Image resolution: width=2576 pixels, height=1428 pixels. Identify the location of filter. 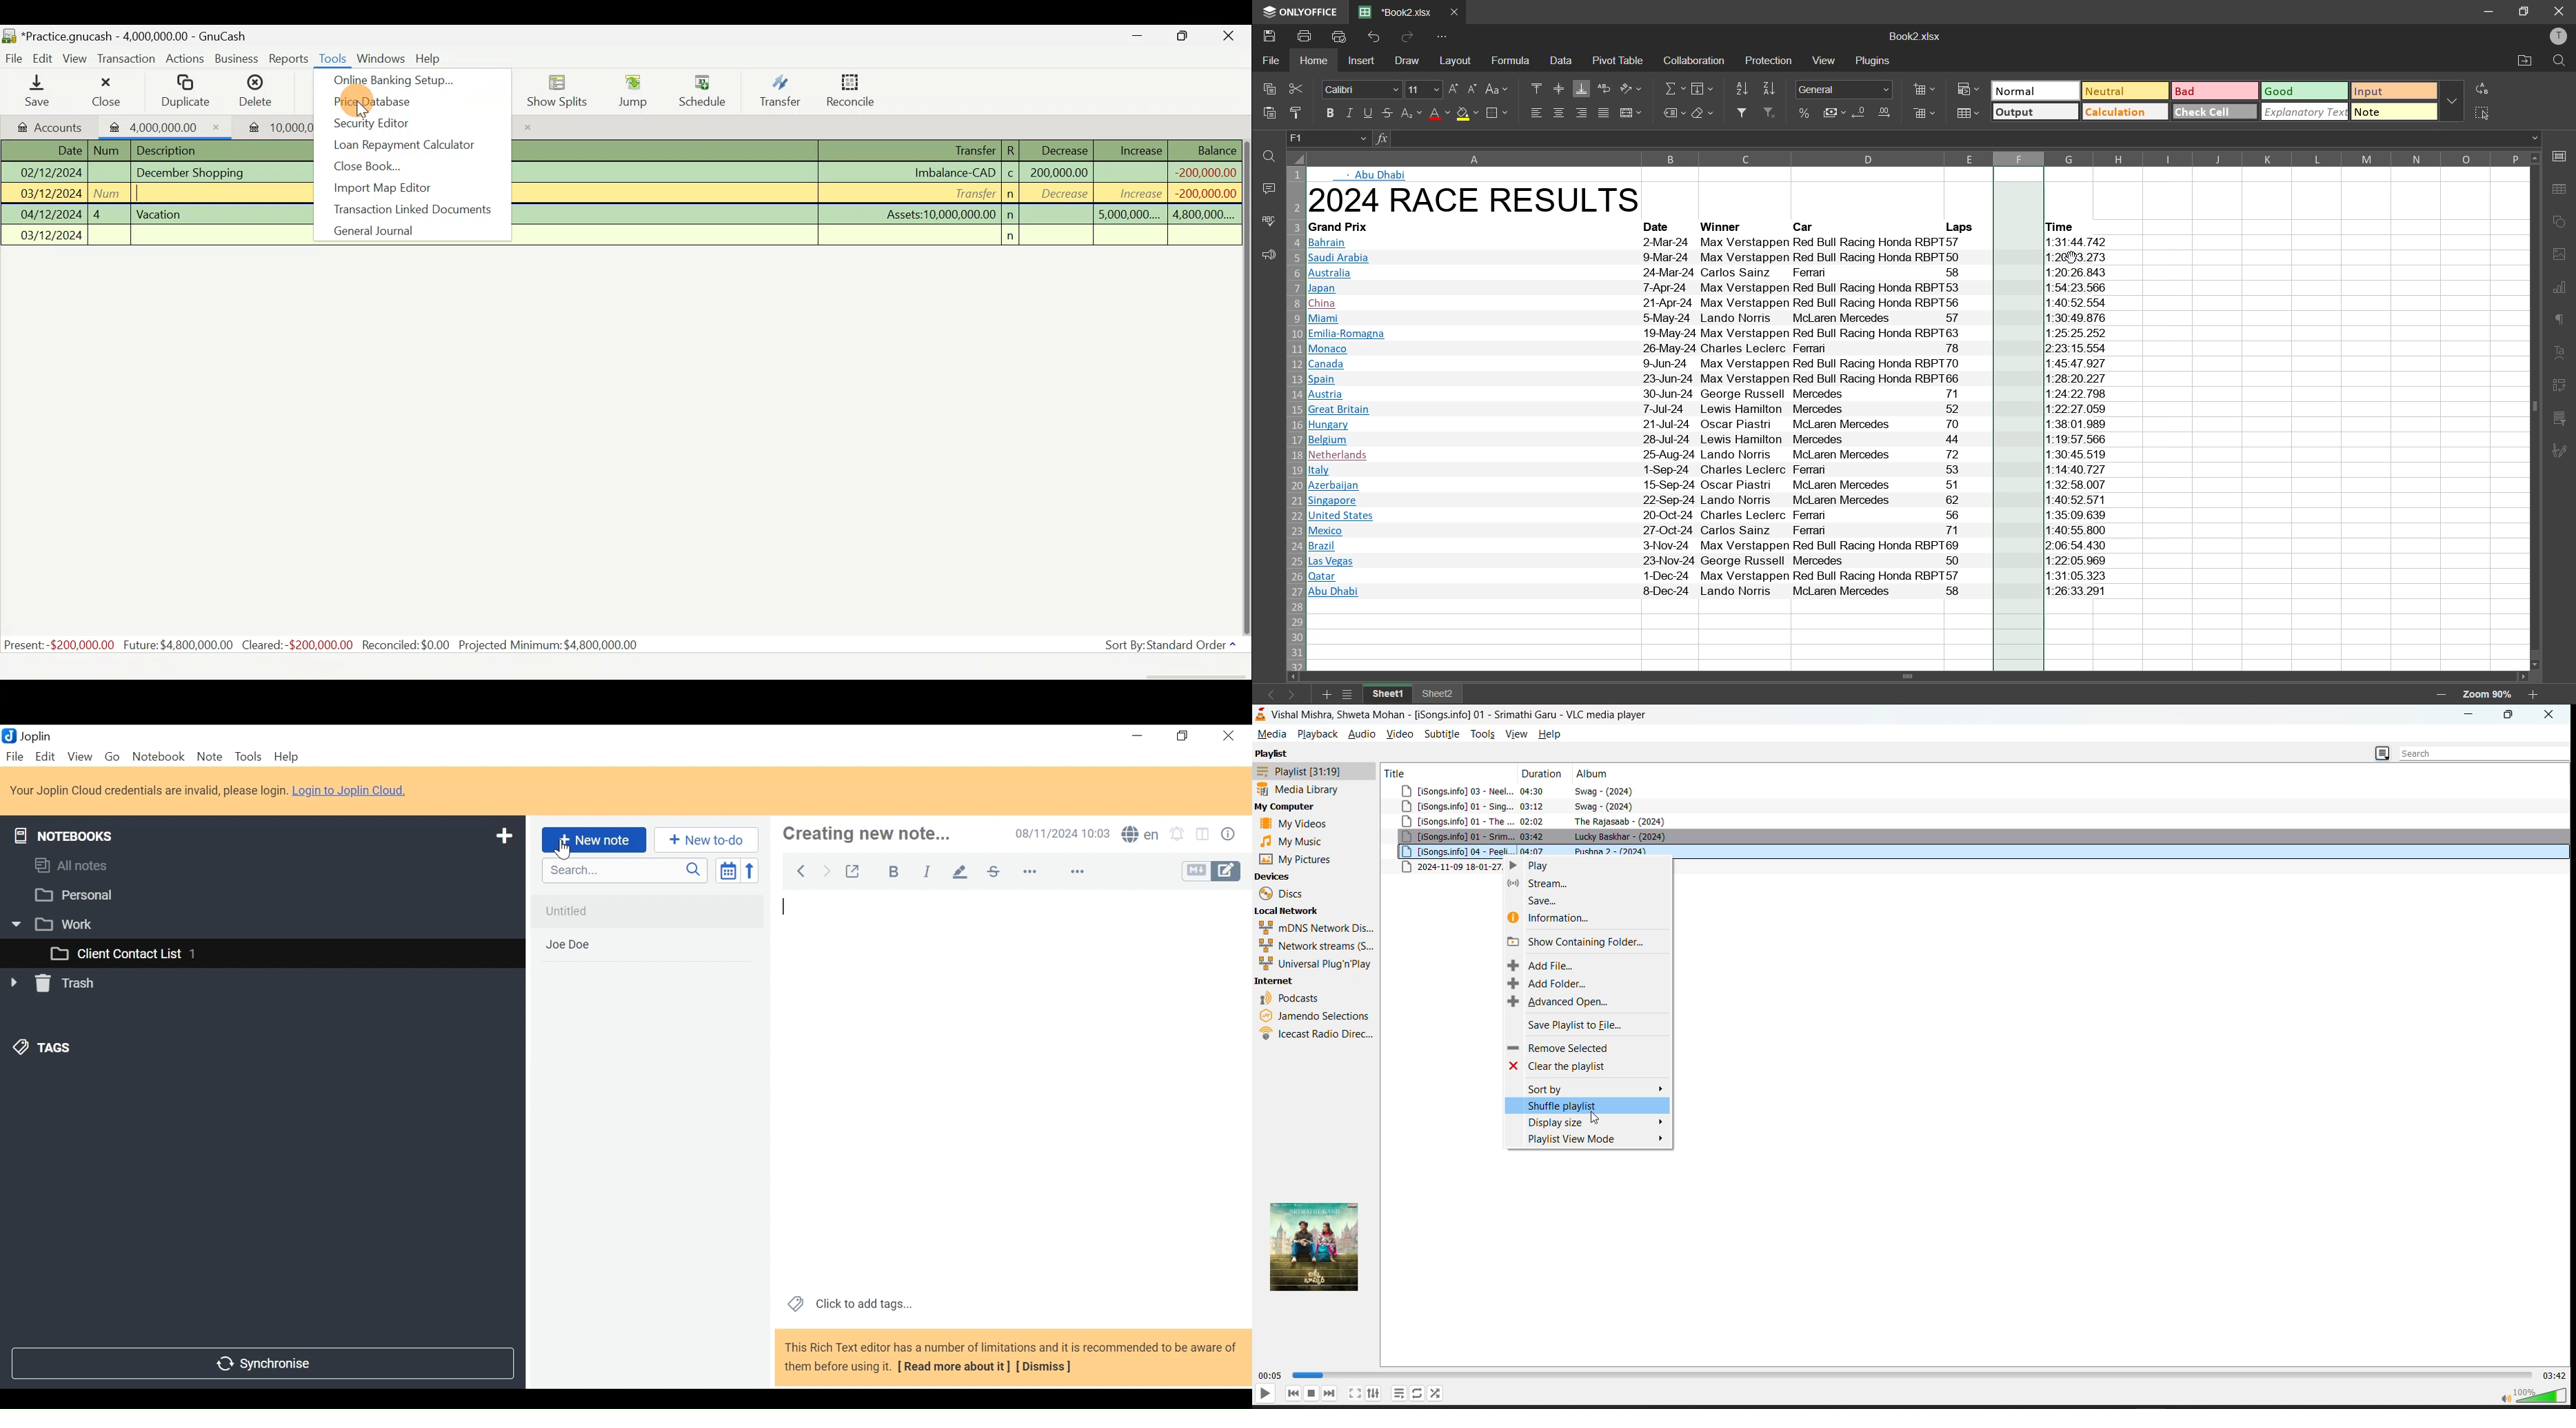
(1740, 113).